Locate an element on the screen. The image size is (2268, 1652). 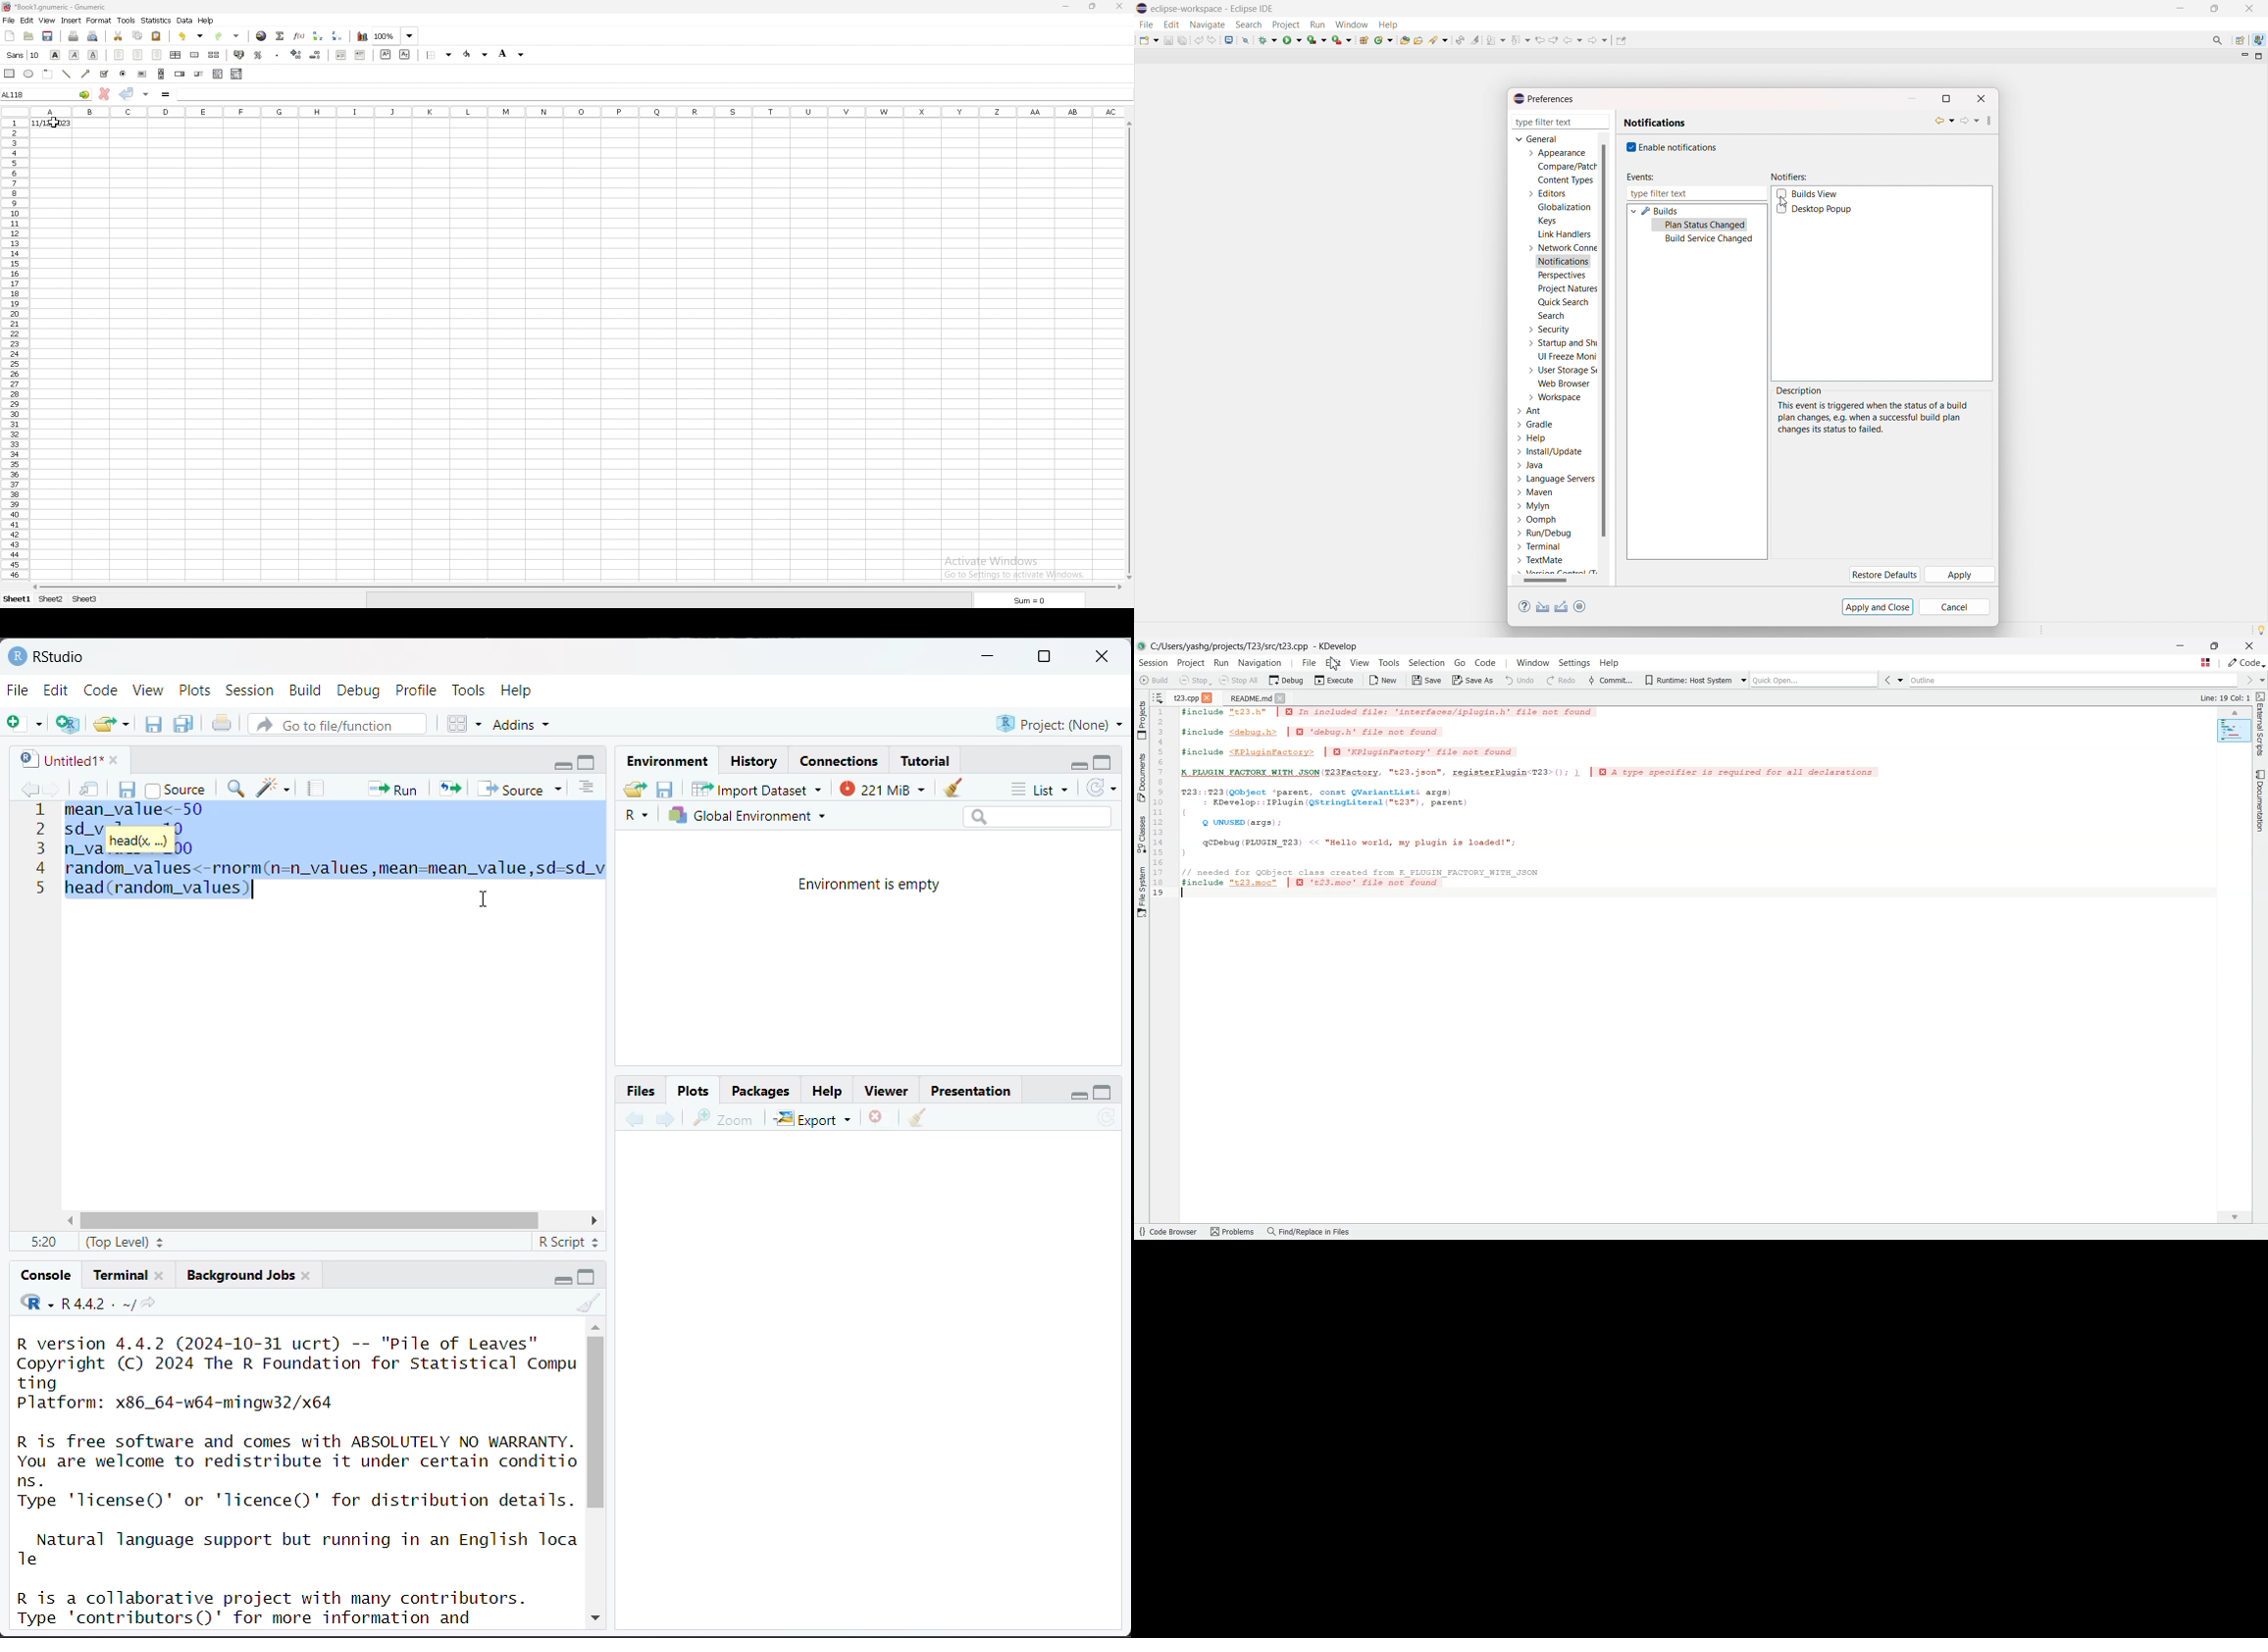
edit is located at coordinates (1171, 25).